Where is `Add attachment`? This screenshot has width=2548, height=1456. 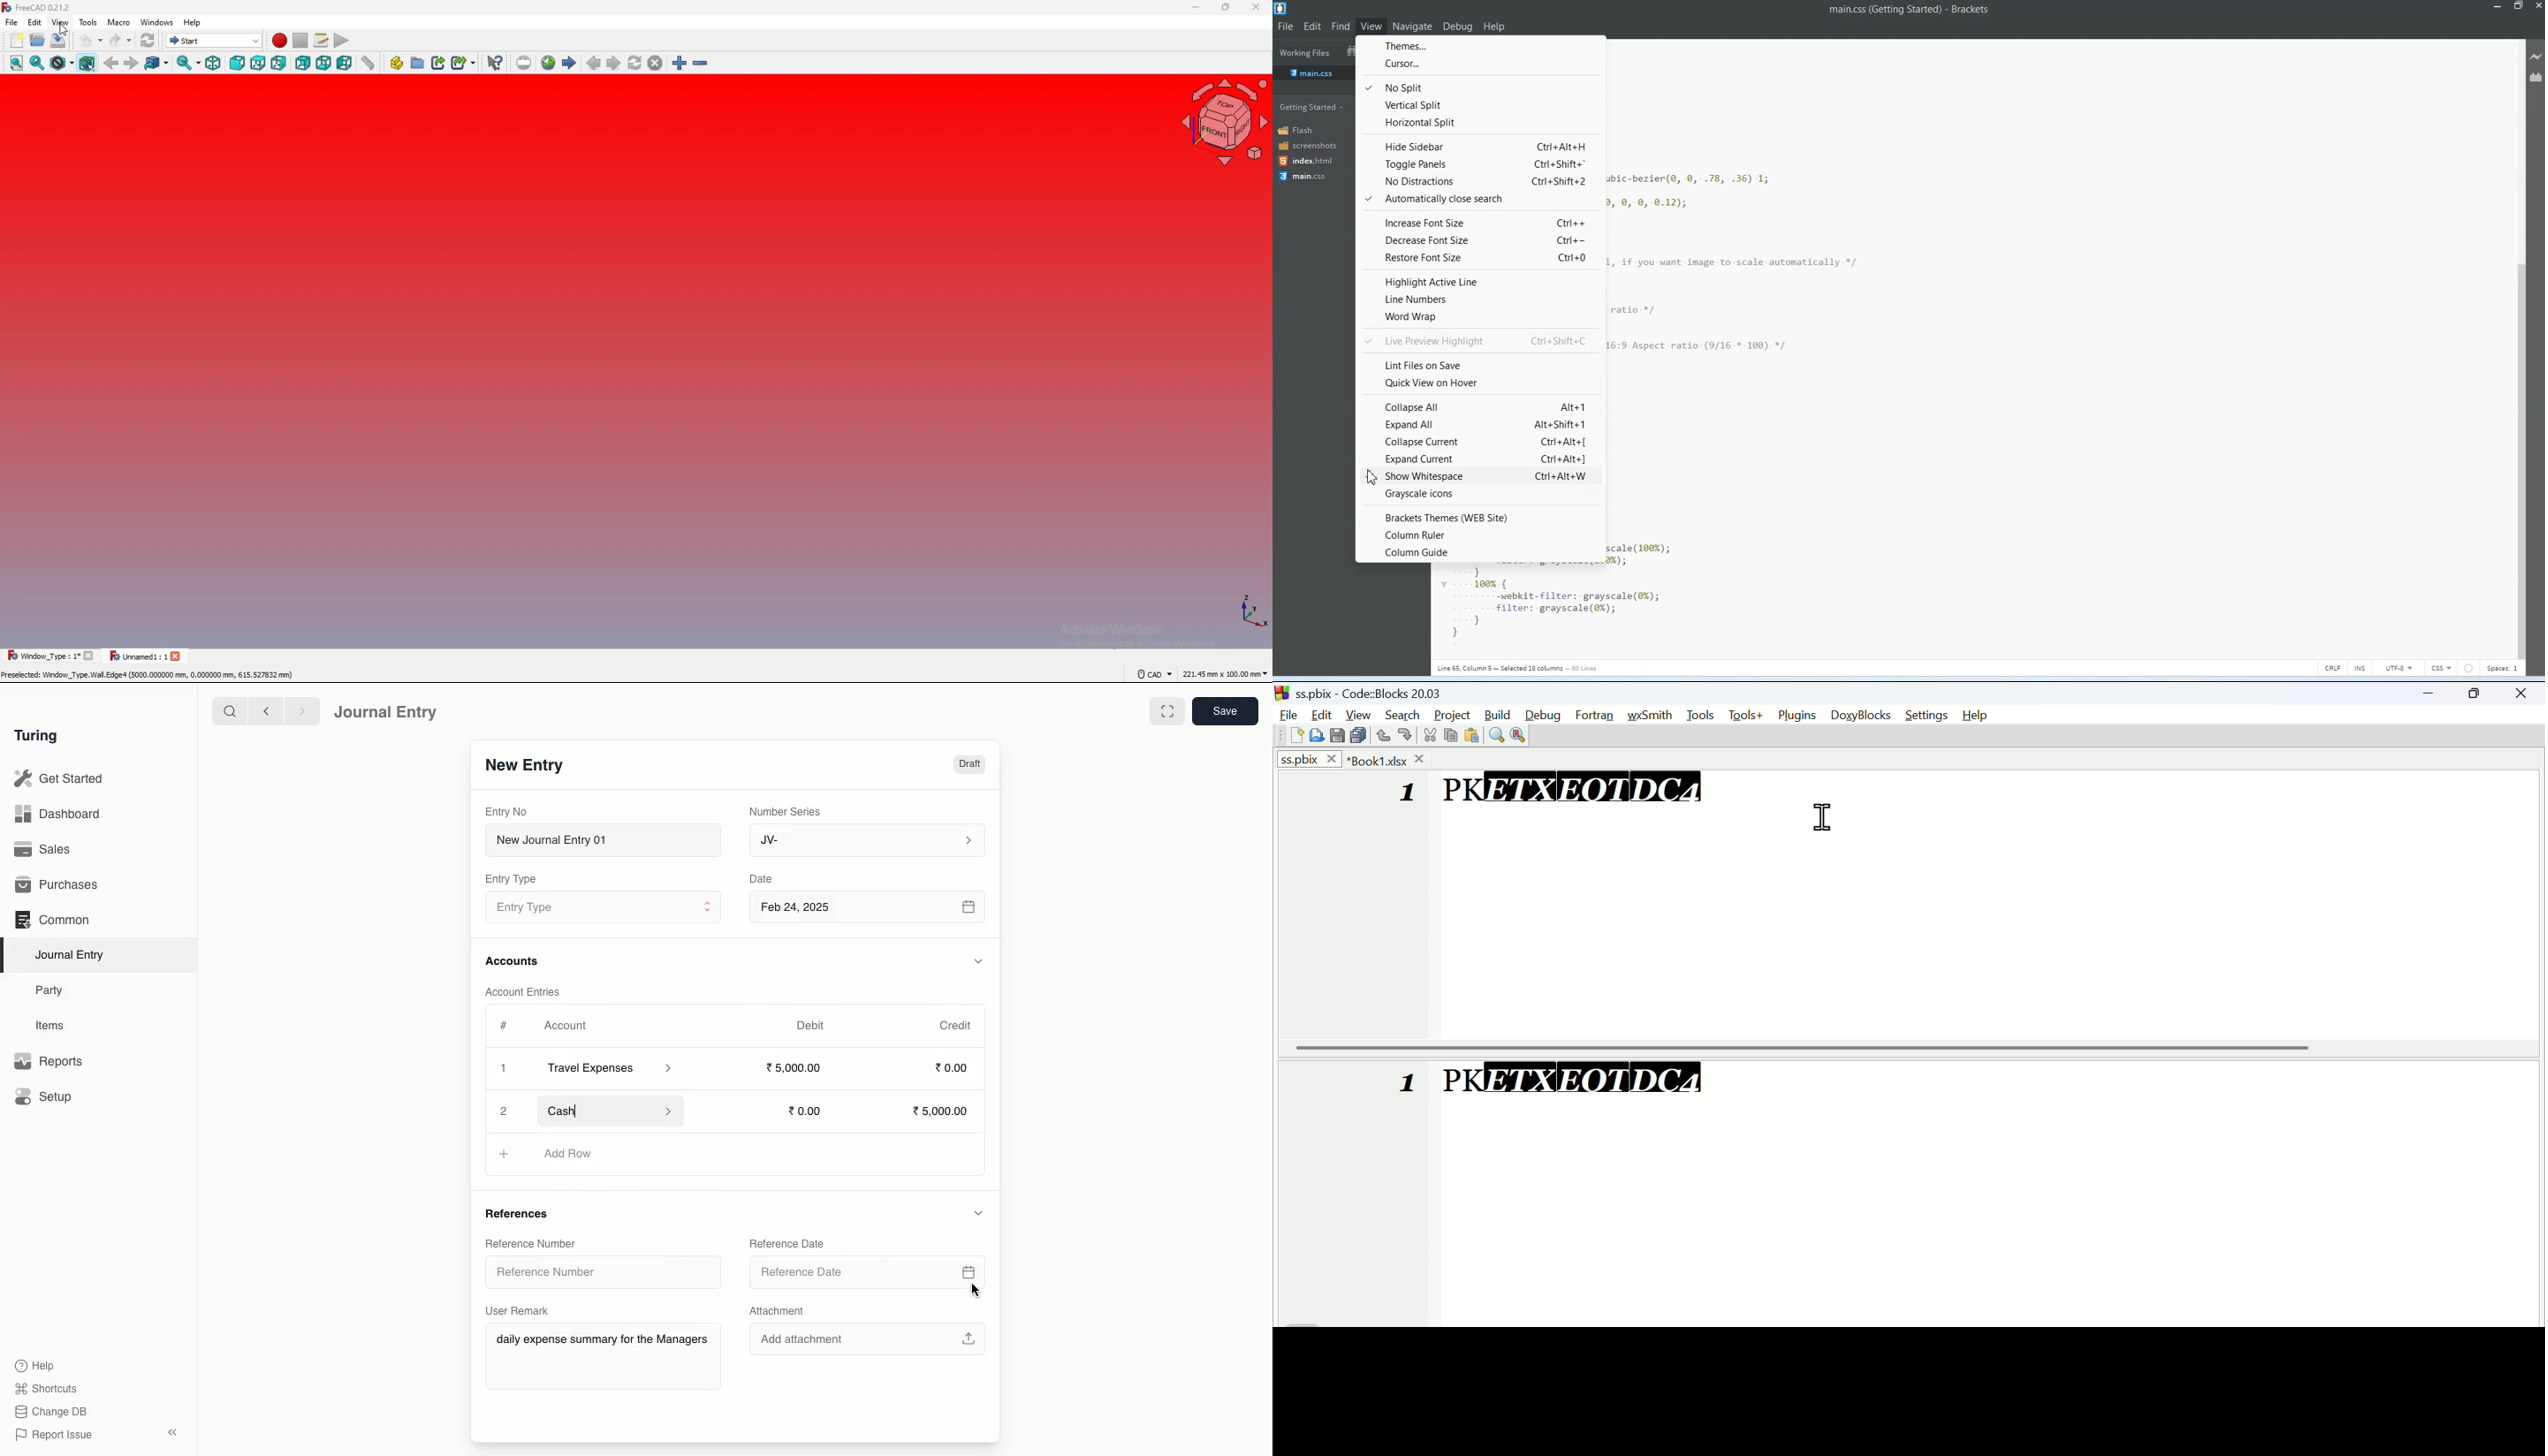 Add attachment is located at coordinates (869, 1336).